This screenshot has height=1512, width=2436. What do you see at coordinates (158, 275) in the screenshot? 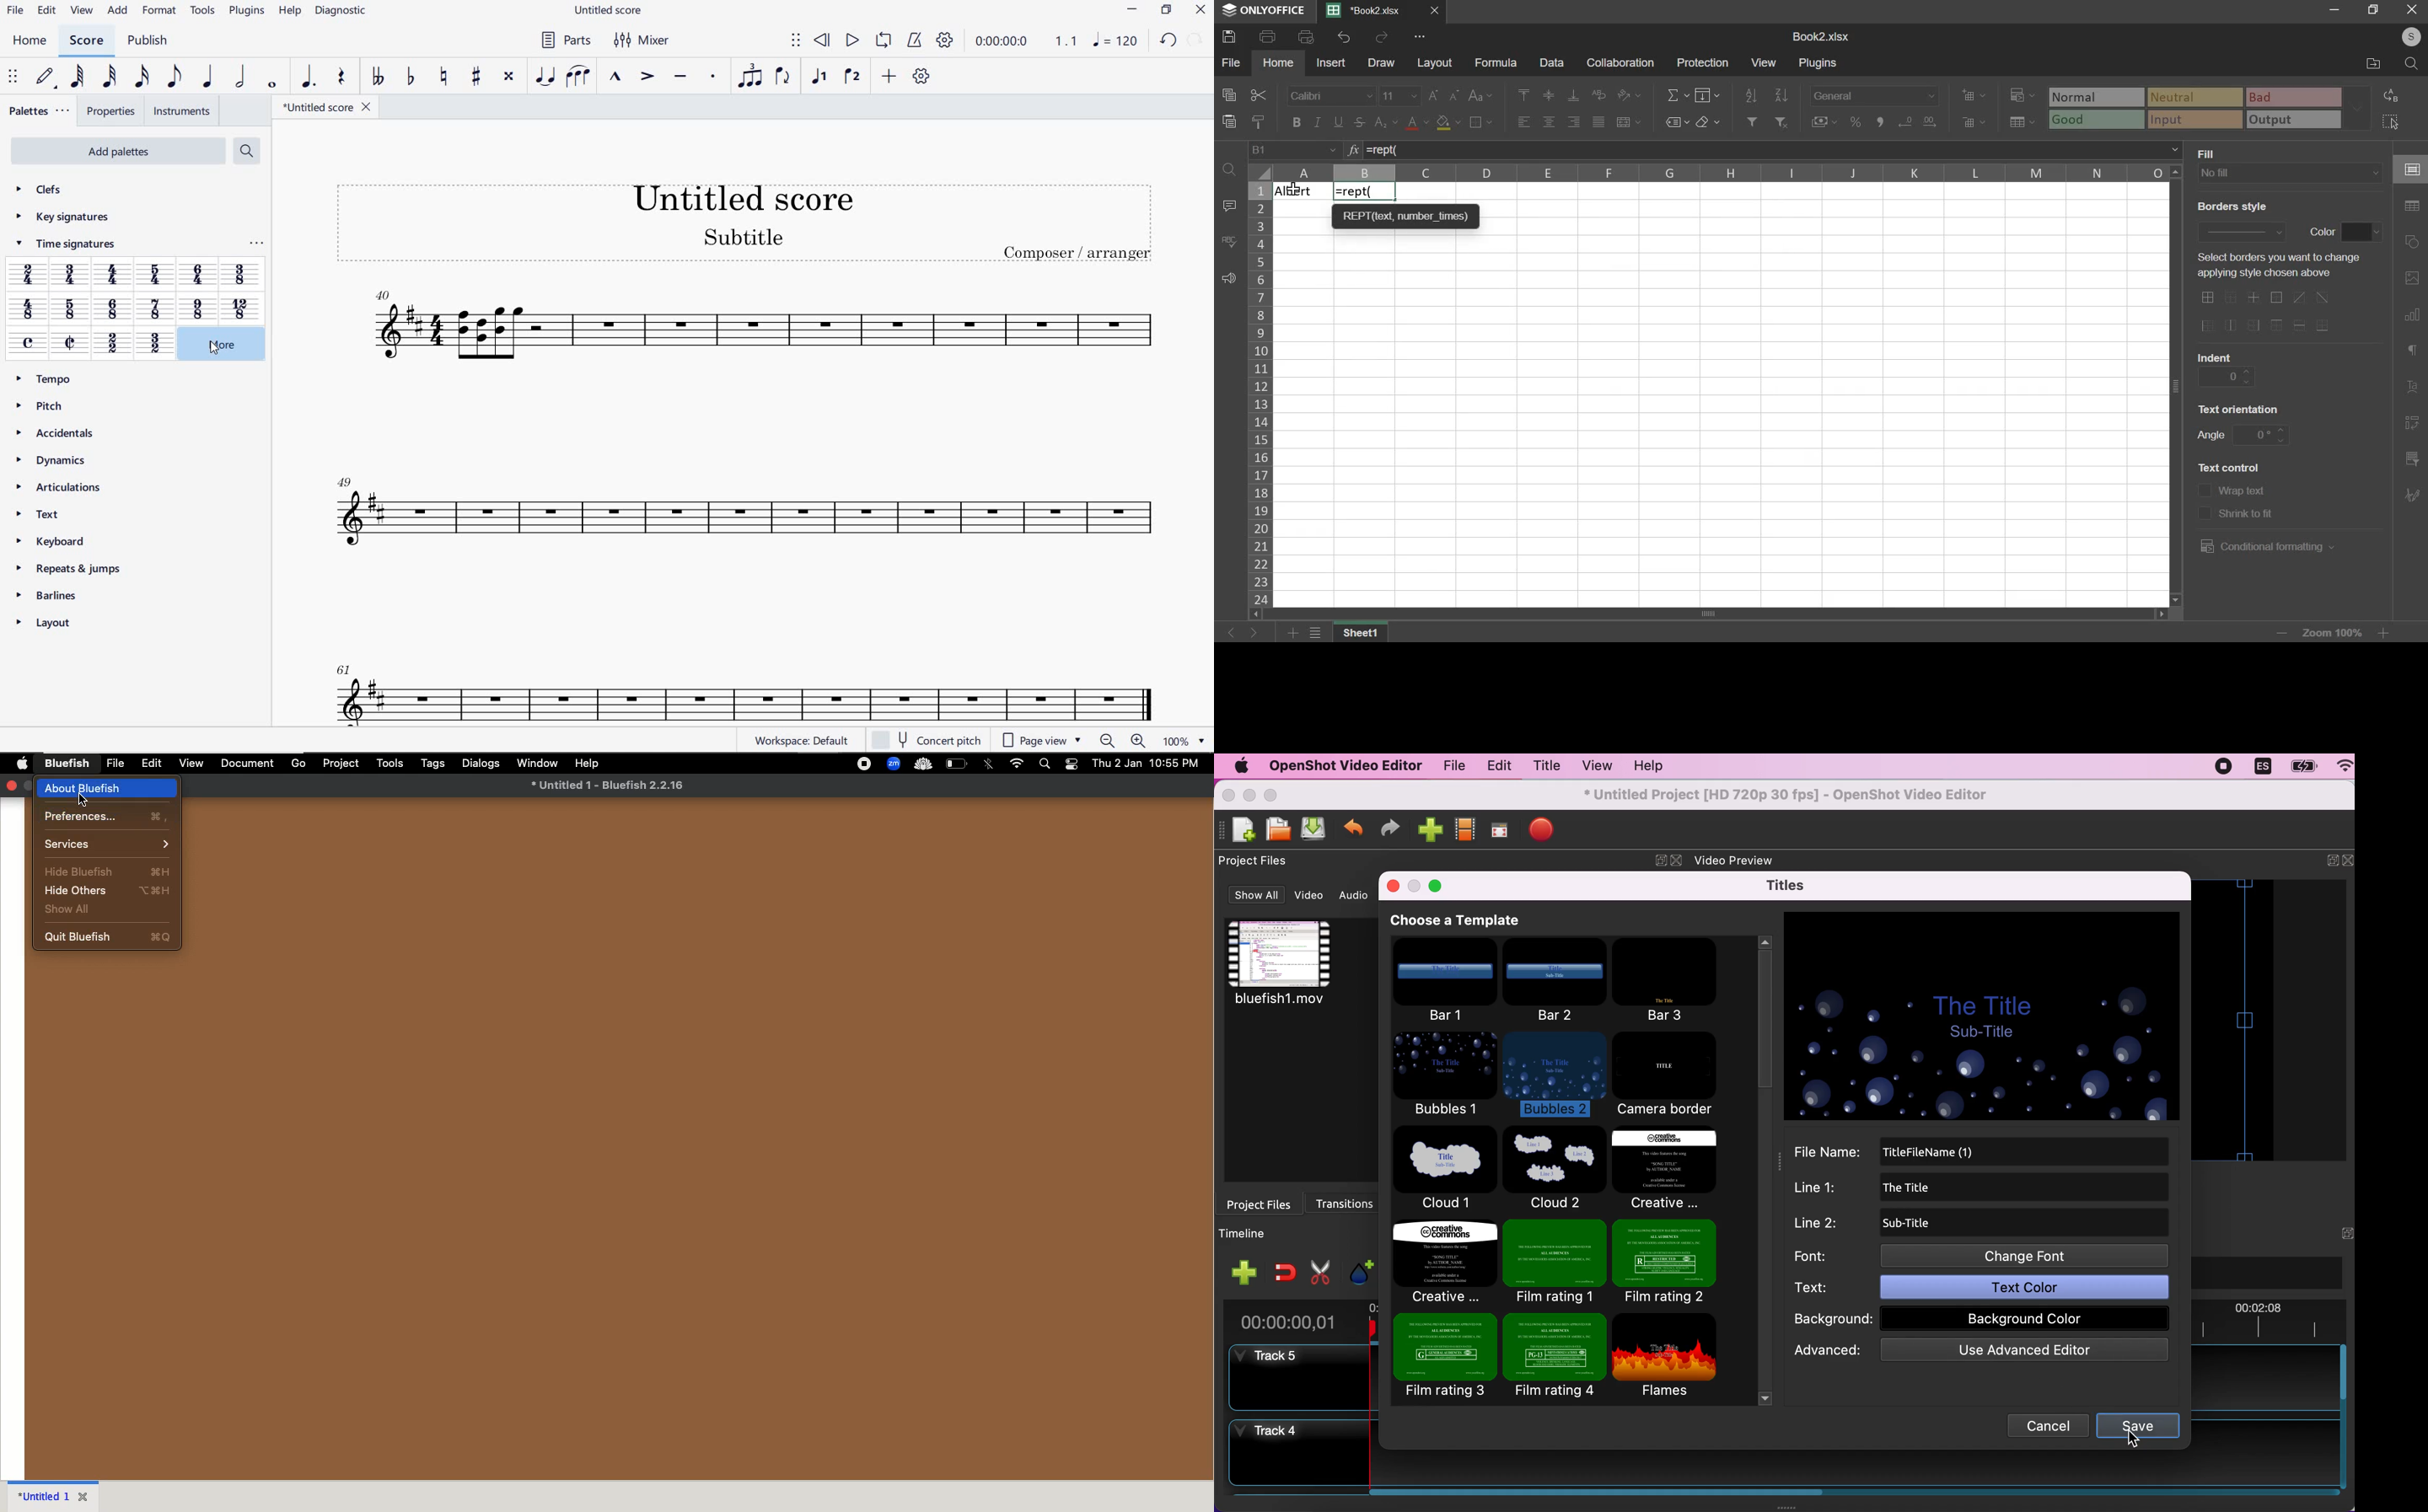
I see `5/4` at bounding box center [158, 275].